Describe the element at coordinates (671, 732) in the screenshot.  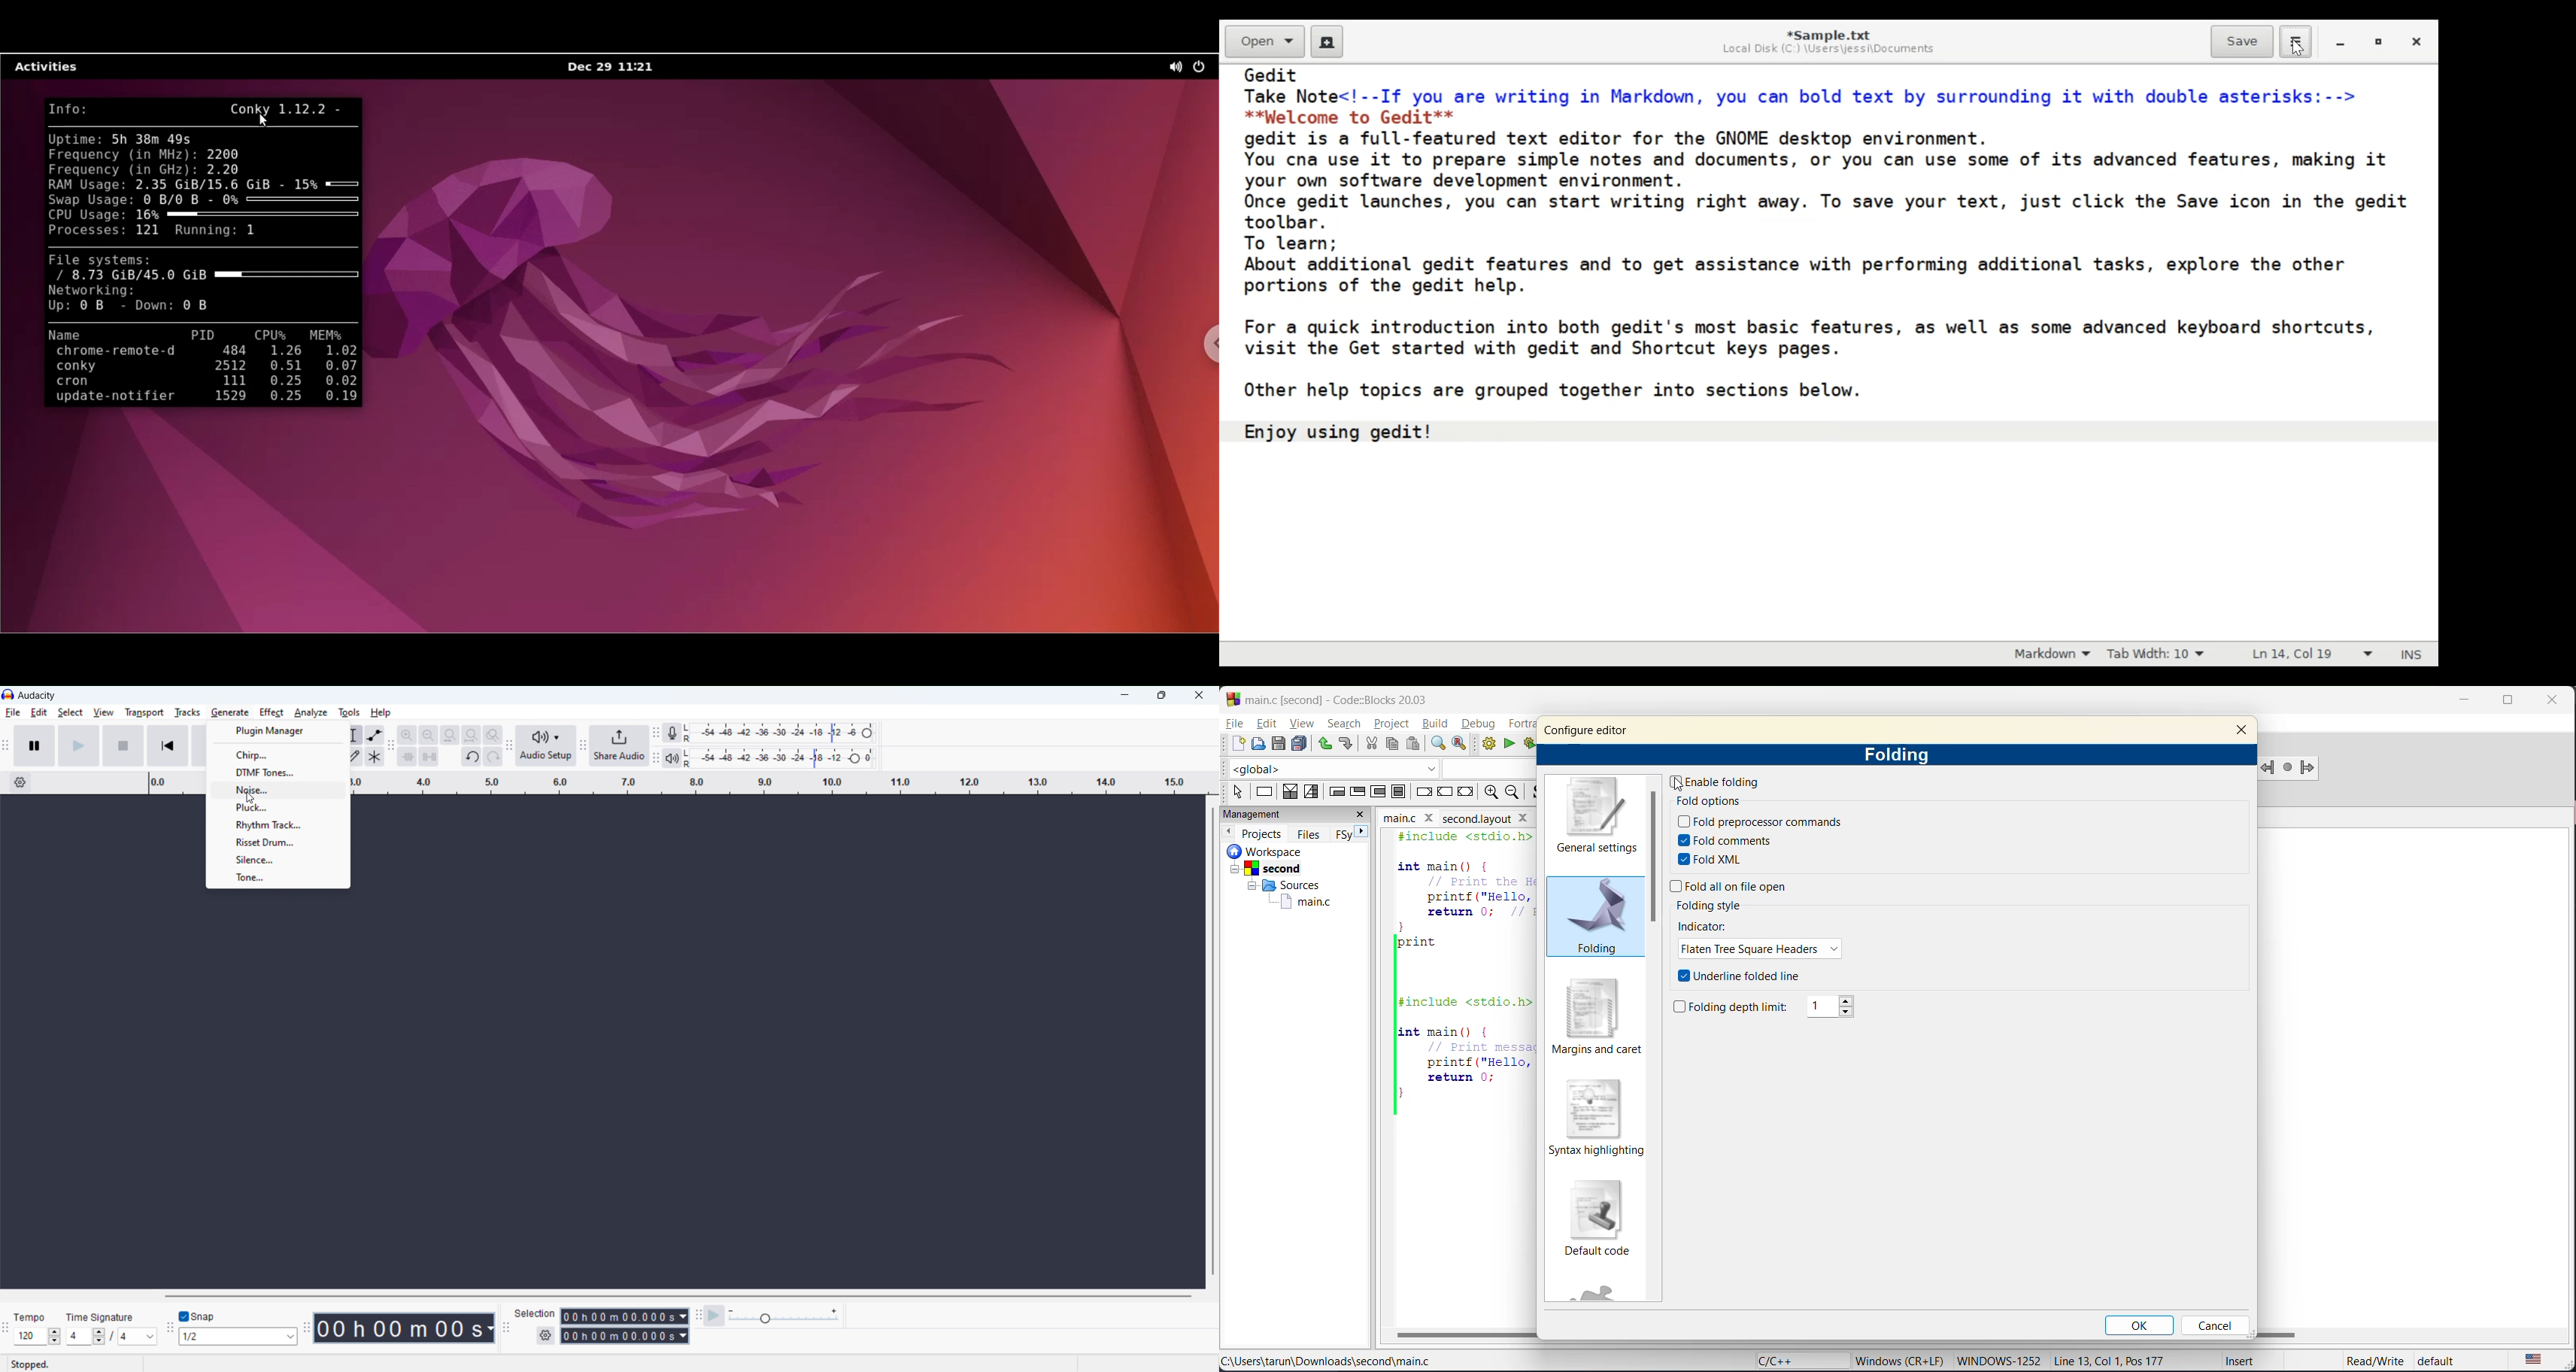
I see `` at that location.